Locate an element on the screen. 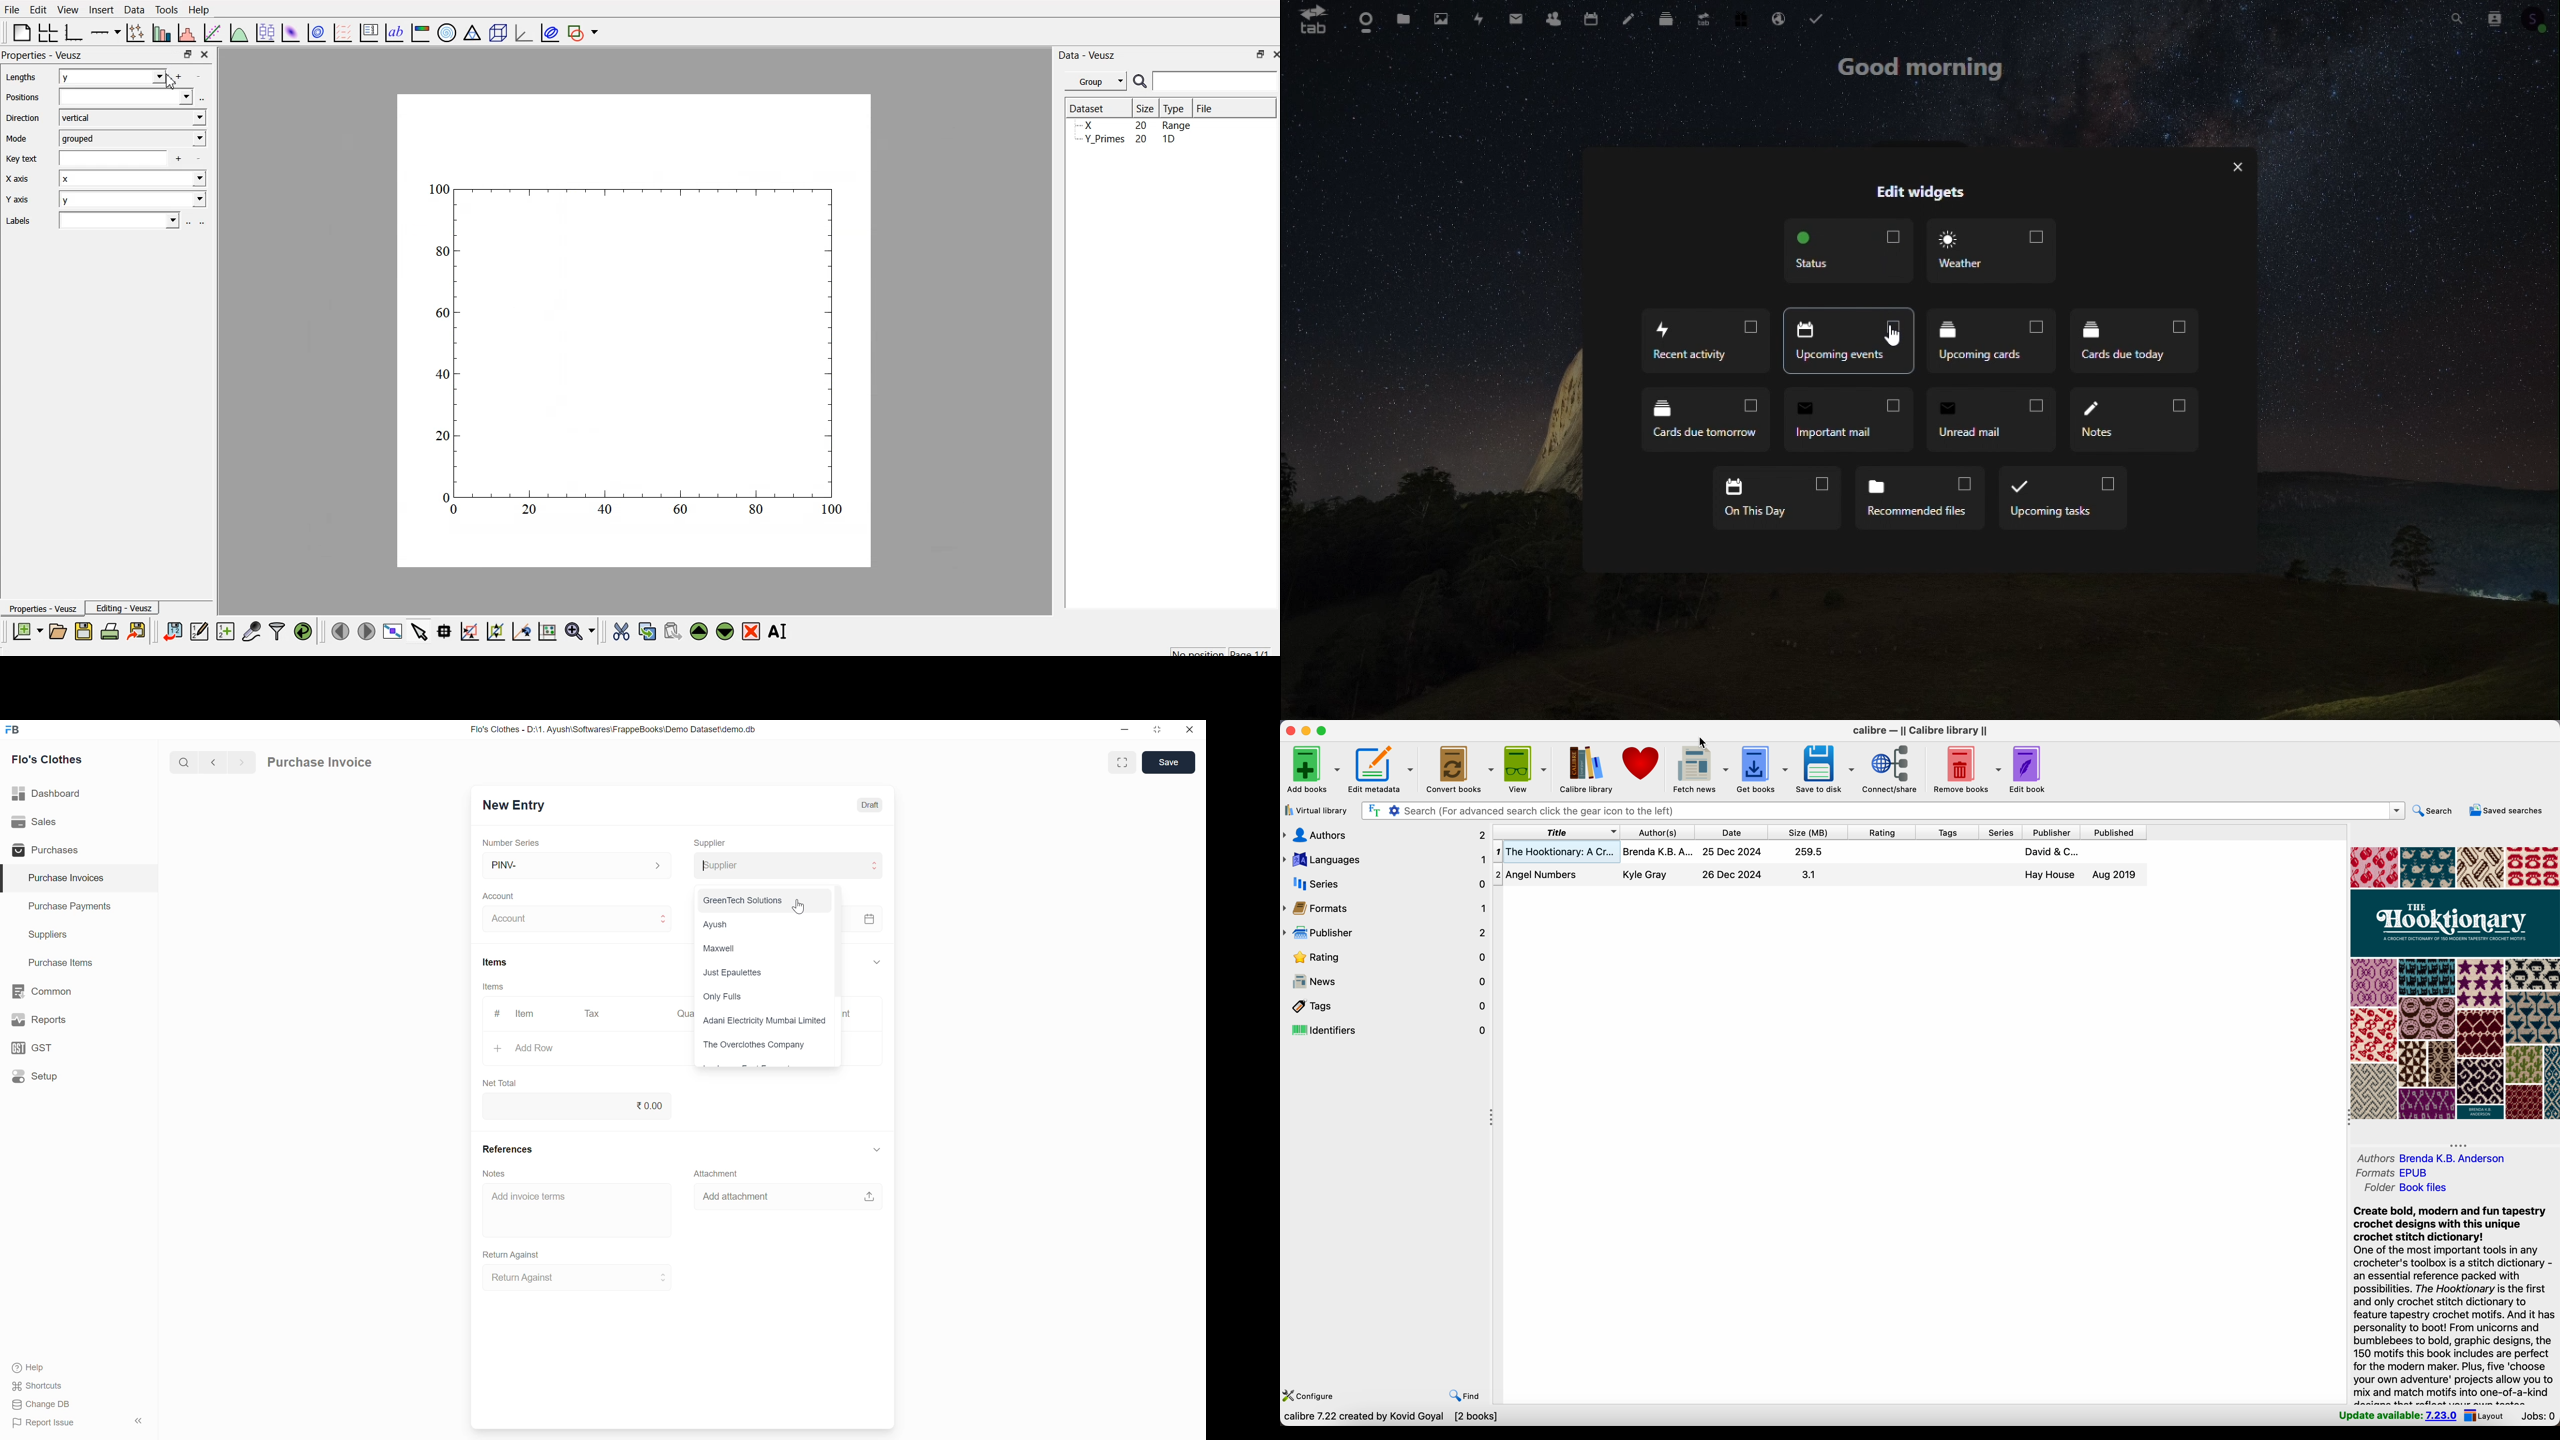 The width and height of the screenshot is (2576, 1456). synopsis is located at coordinates (2454, 1303).